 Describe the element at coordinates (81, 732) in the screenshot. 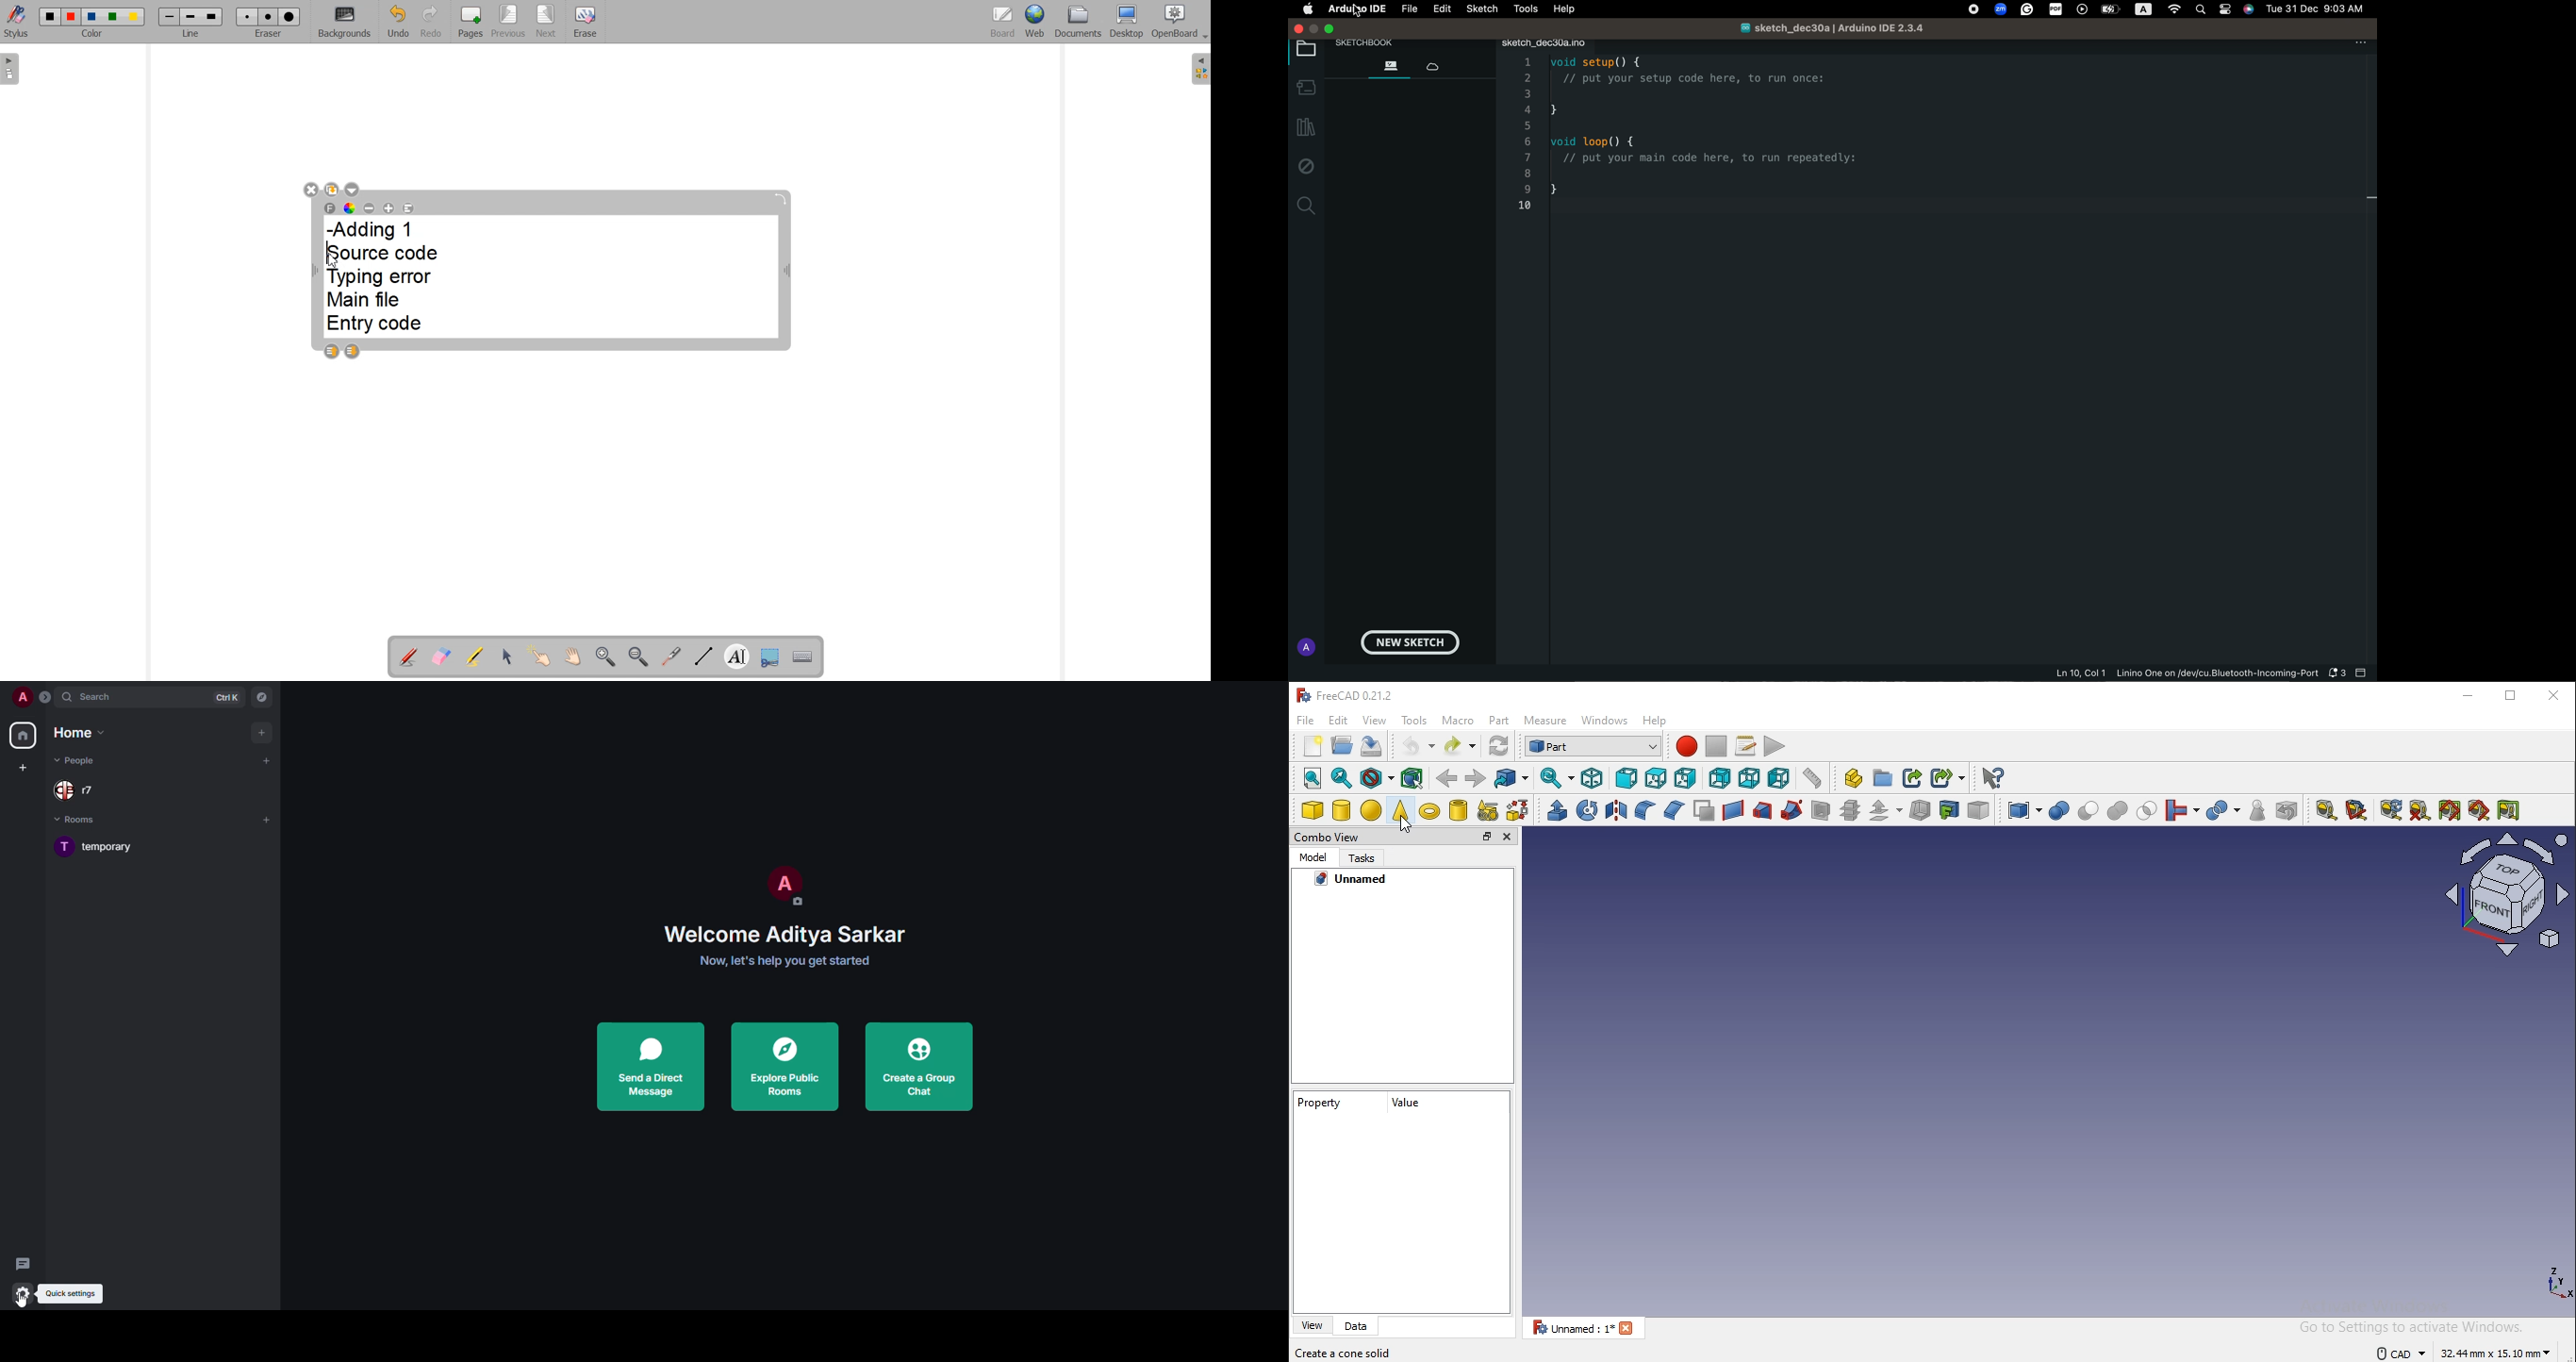

I see `home` at that location.